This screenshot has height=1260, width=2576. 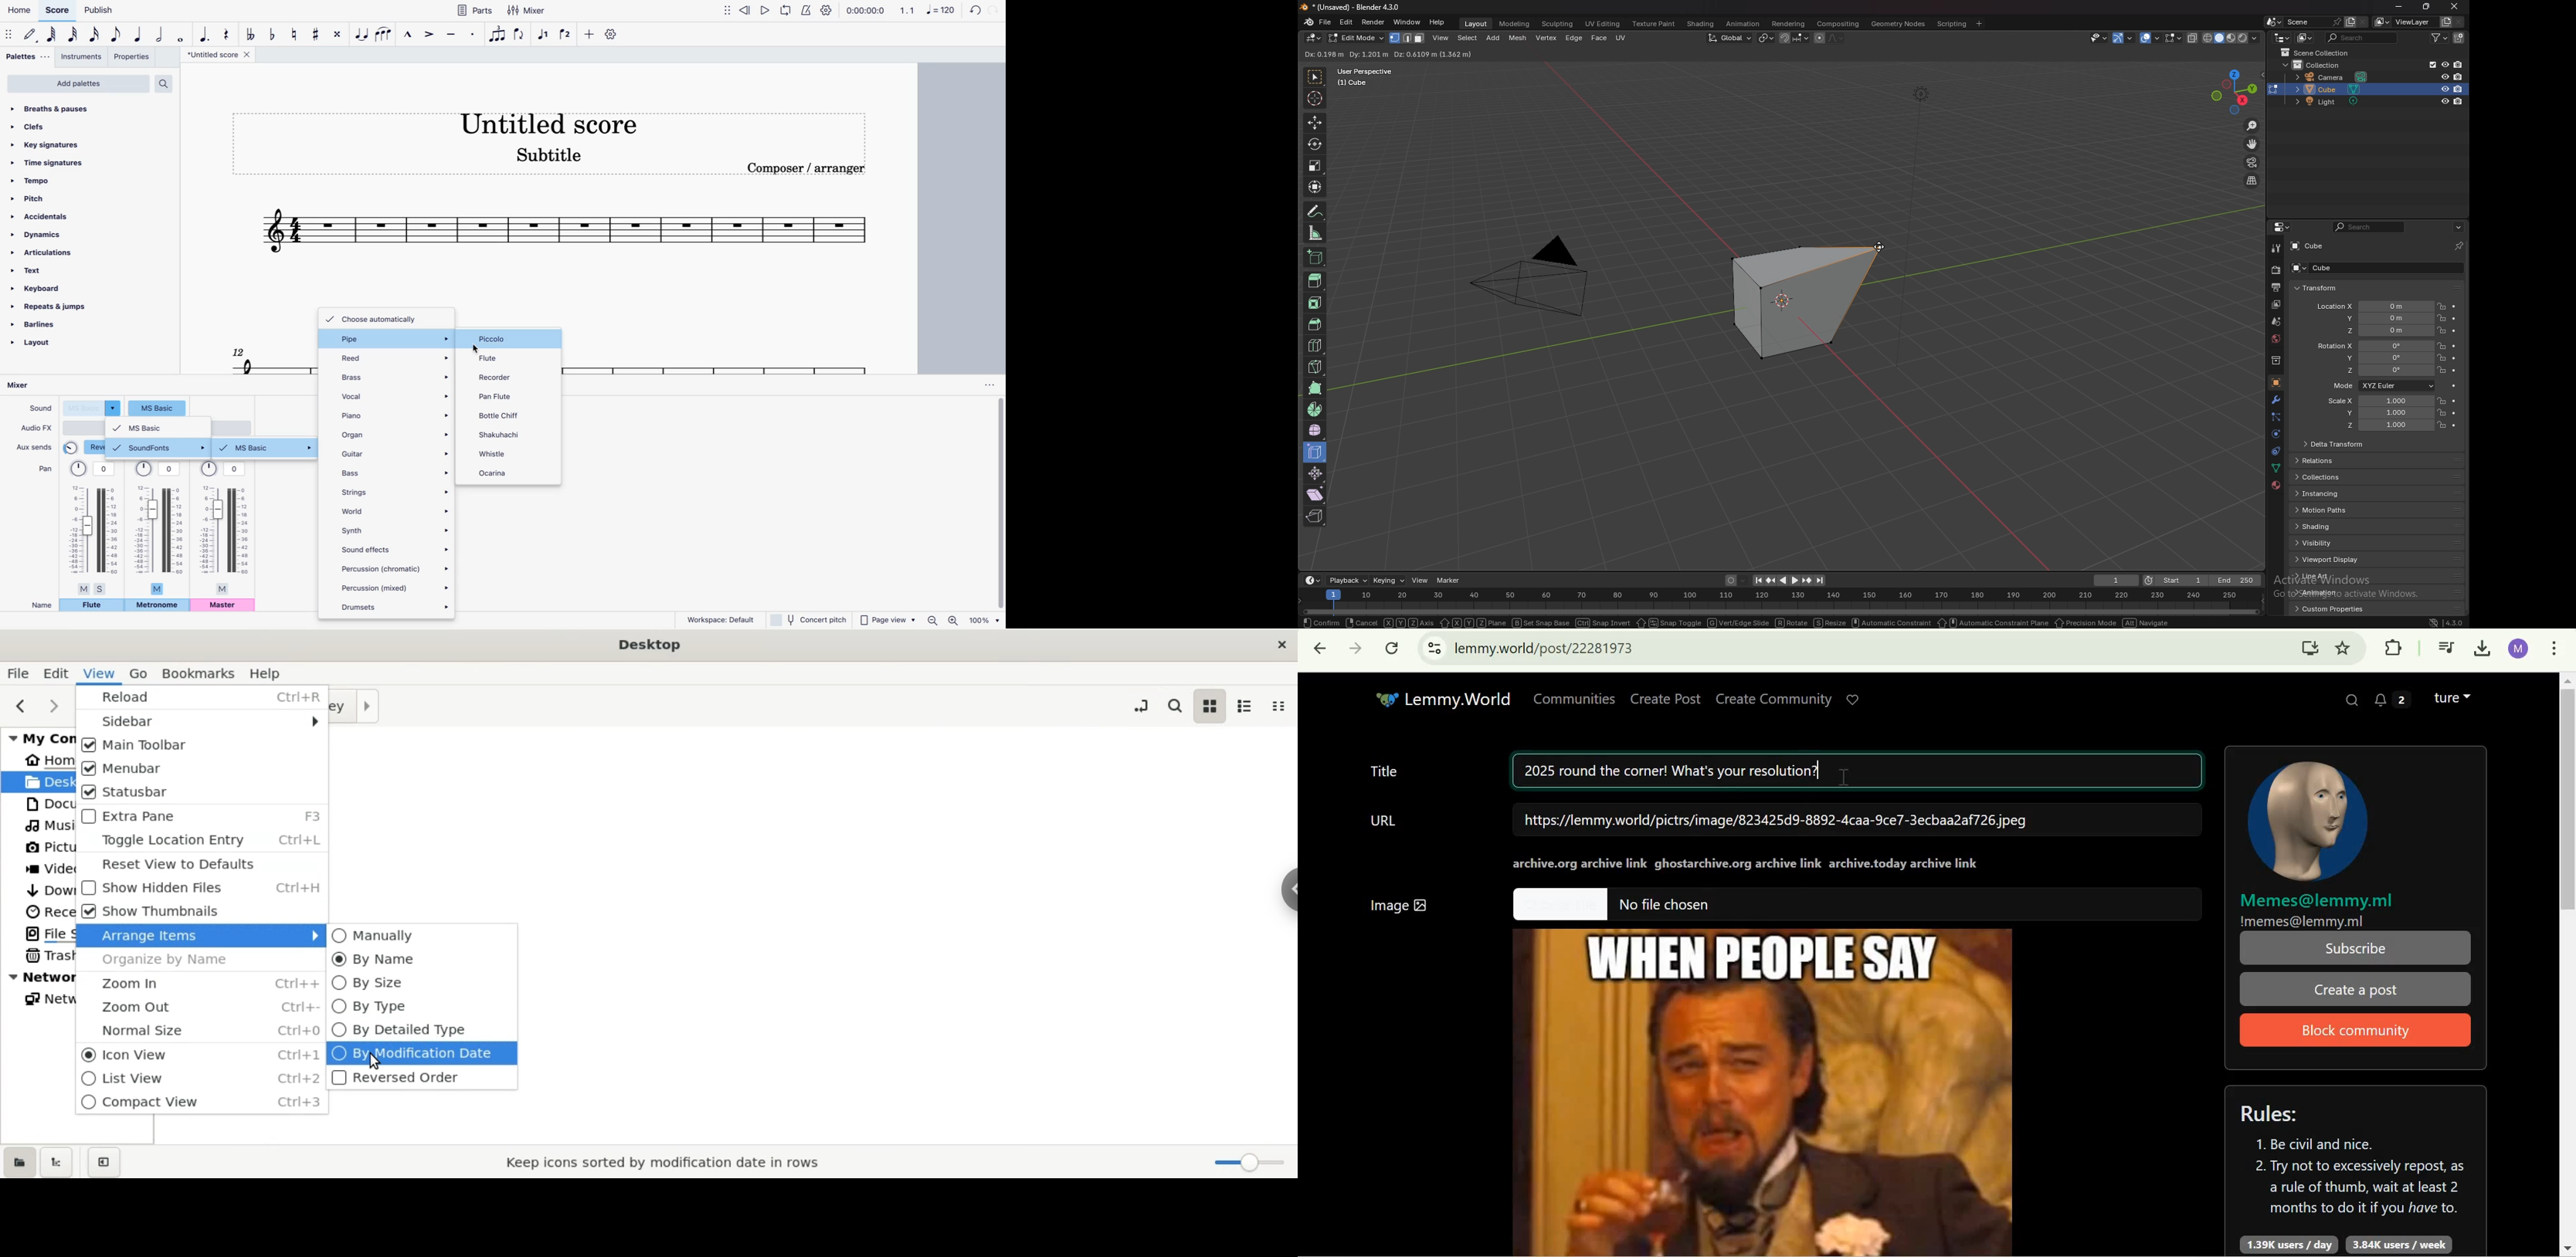 What do you see at coordinates (496, 475) in the screenshot?
I see `ocarina` at bounding box center [496, 475].